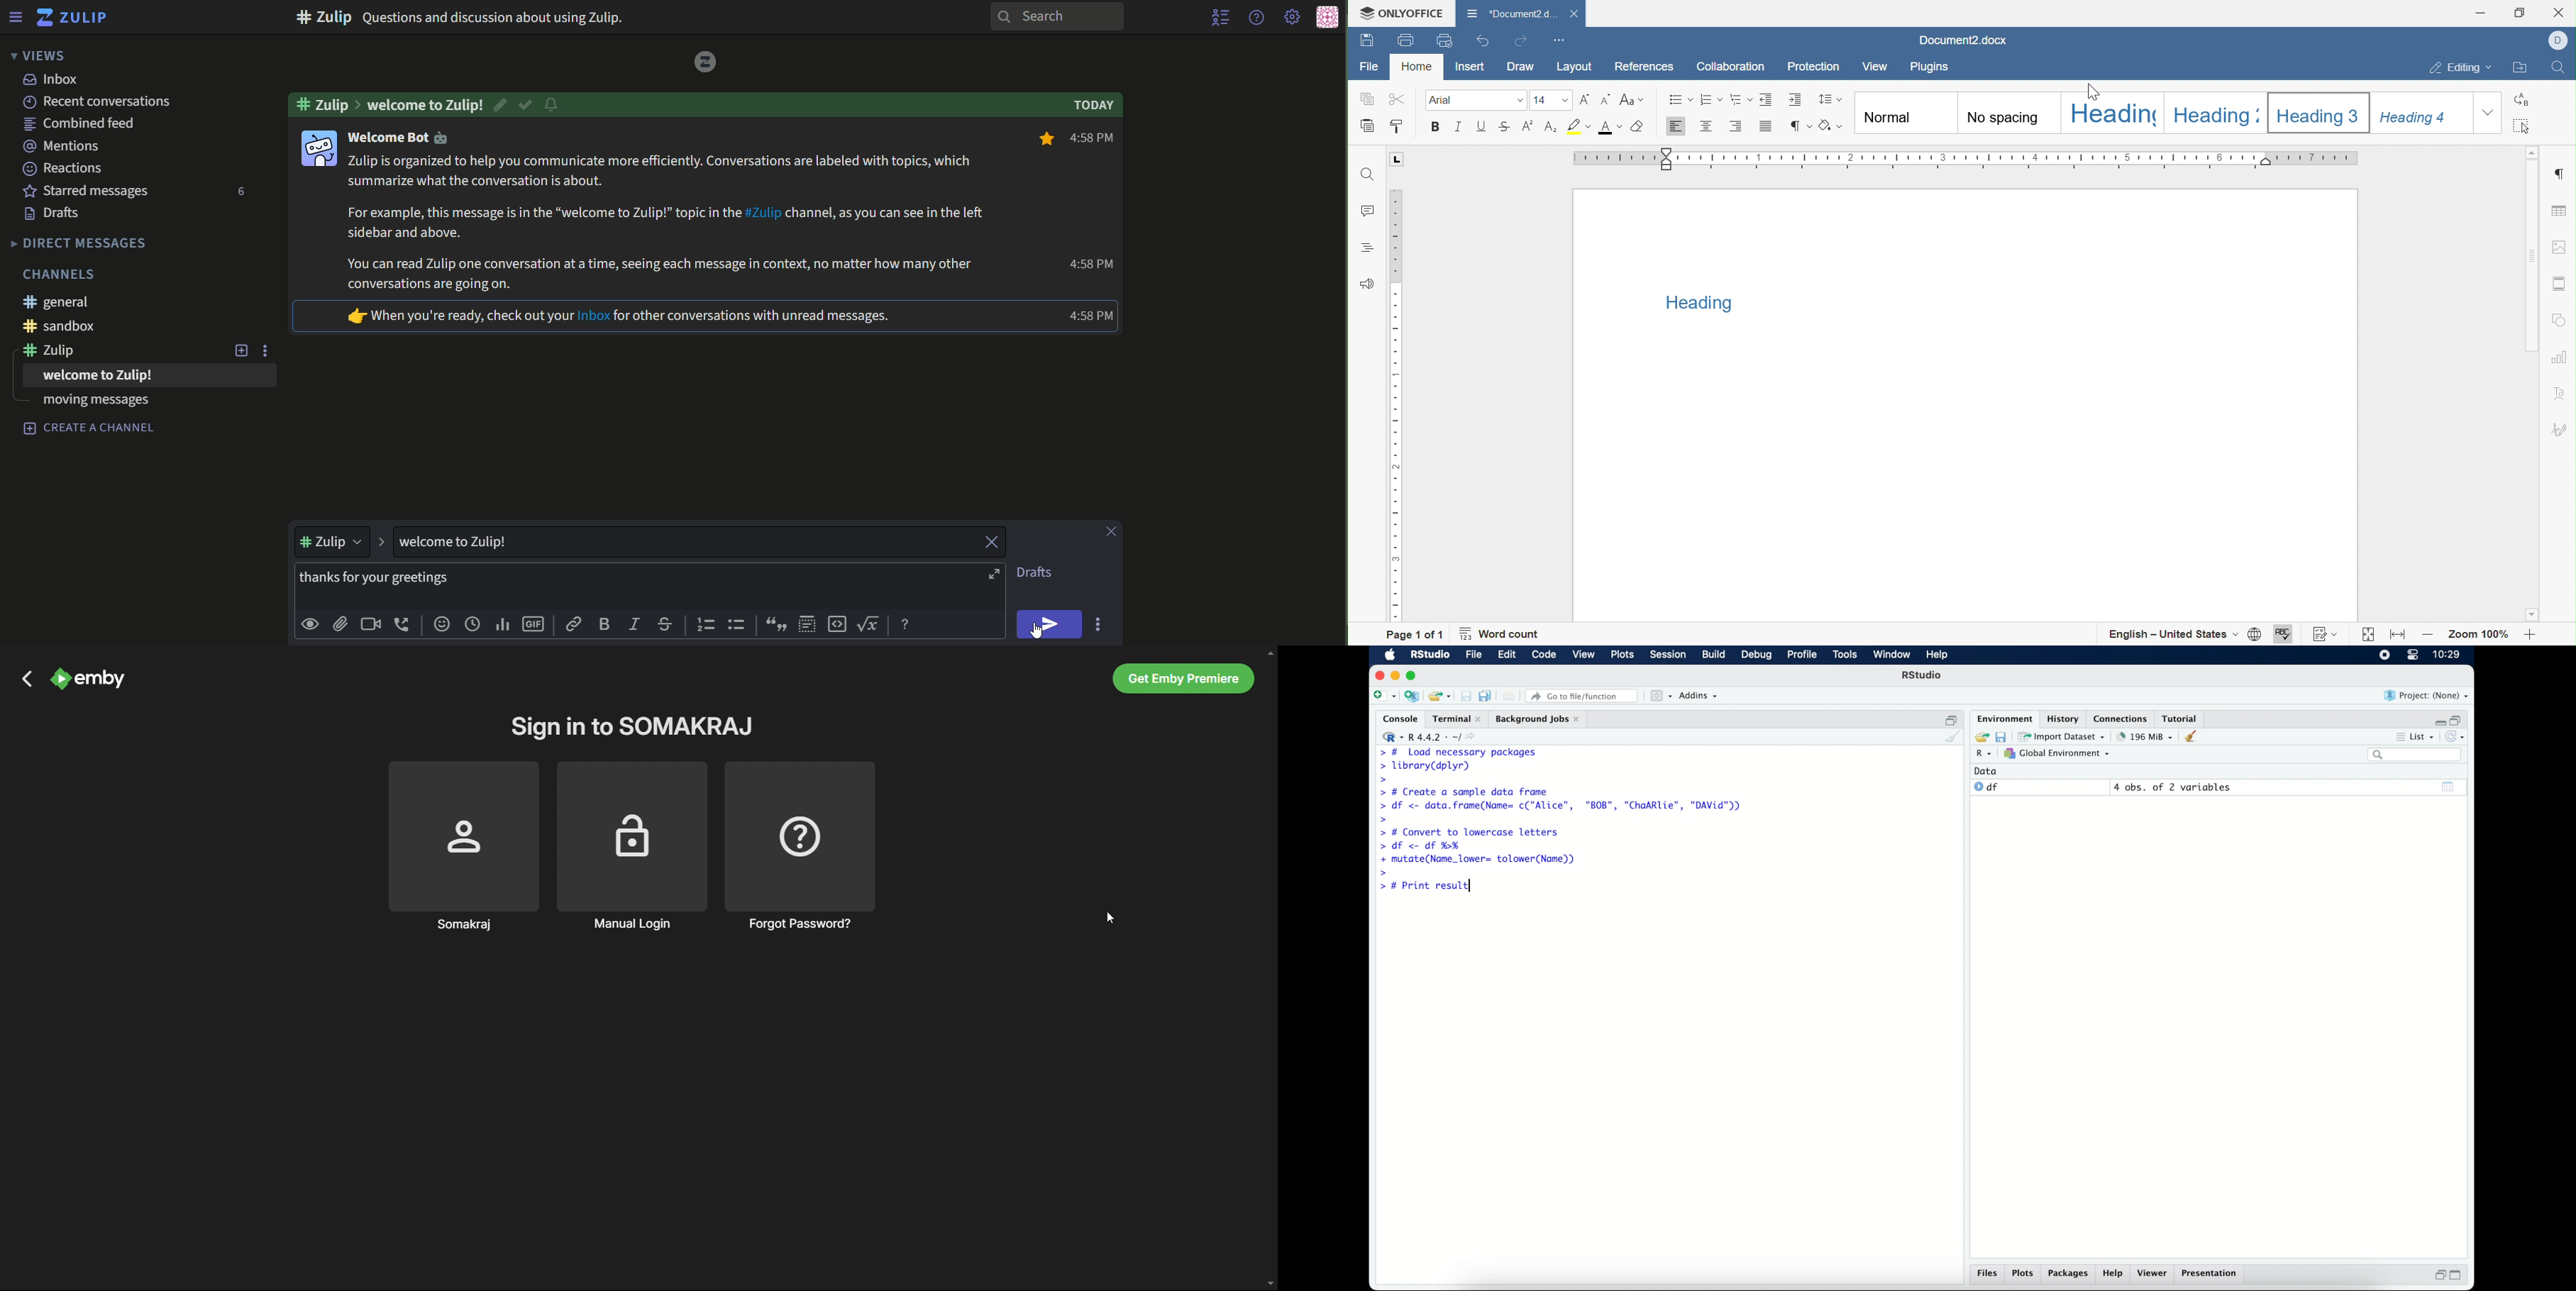 The image size is (2576, 1316). What do you see at coordinates (1604, 100) in the screenshot?
I see `Decrement font size` at bounding box center [1604, 100].